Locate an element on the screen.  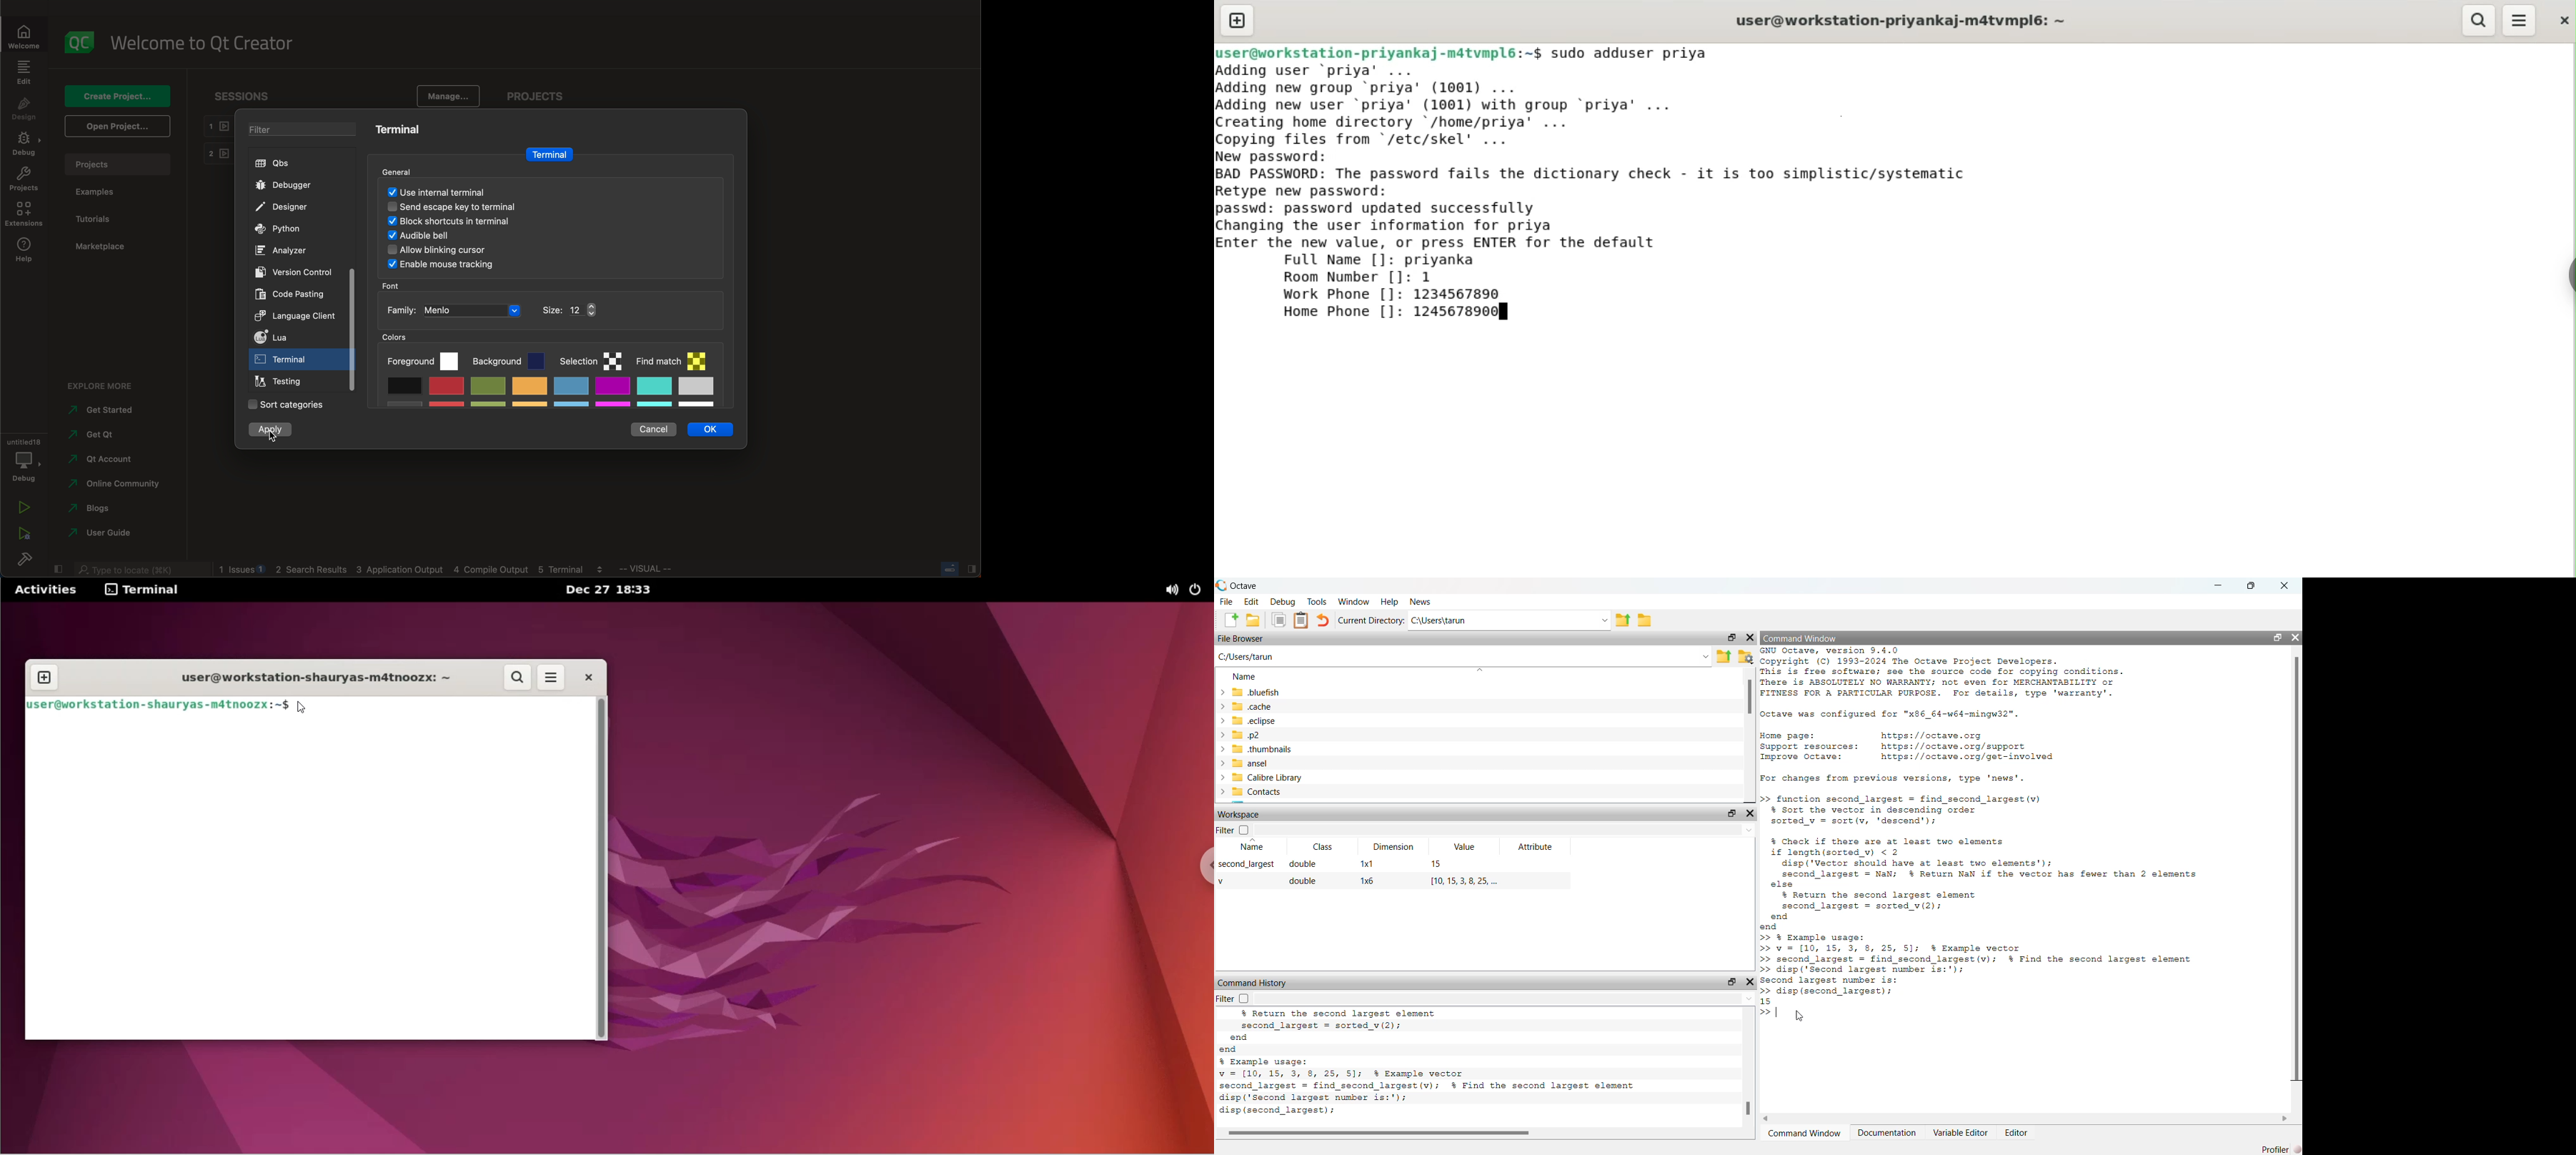
help is located at coordinates (1388, 601).